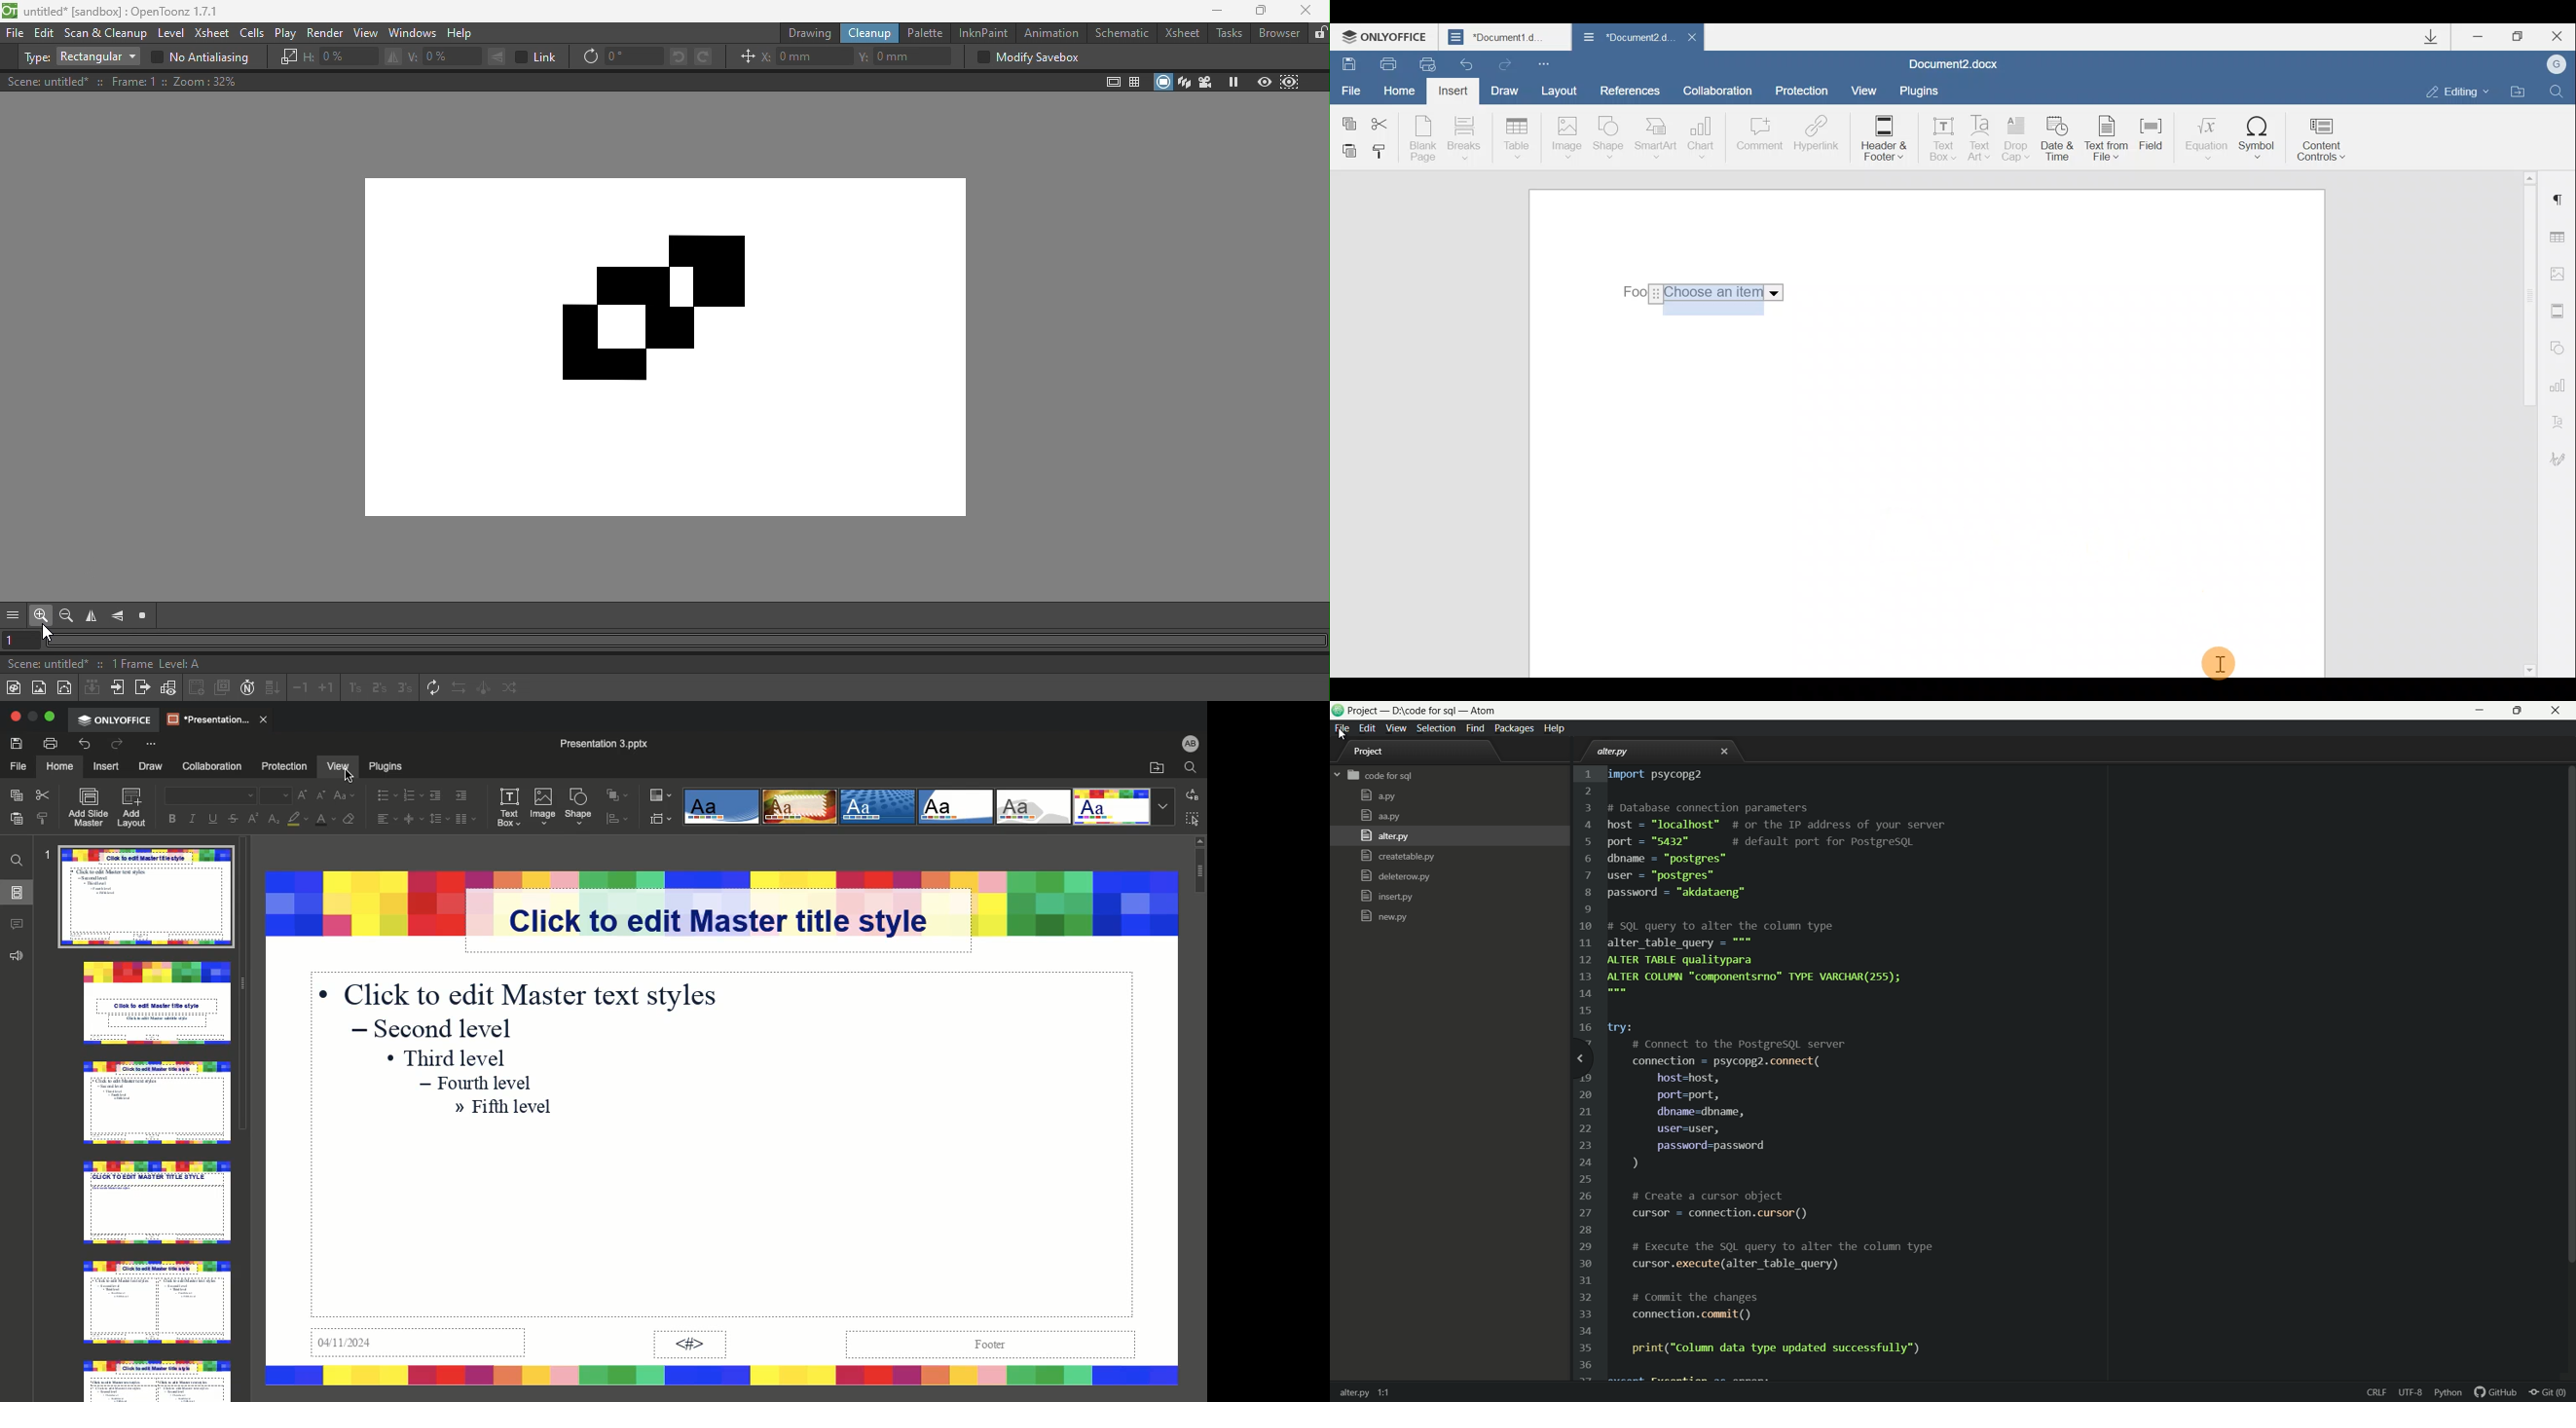 The image size is (2576, 1428). I want to click on Italics, so click(195, 817).